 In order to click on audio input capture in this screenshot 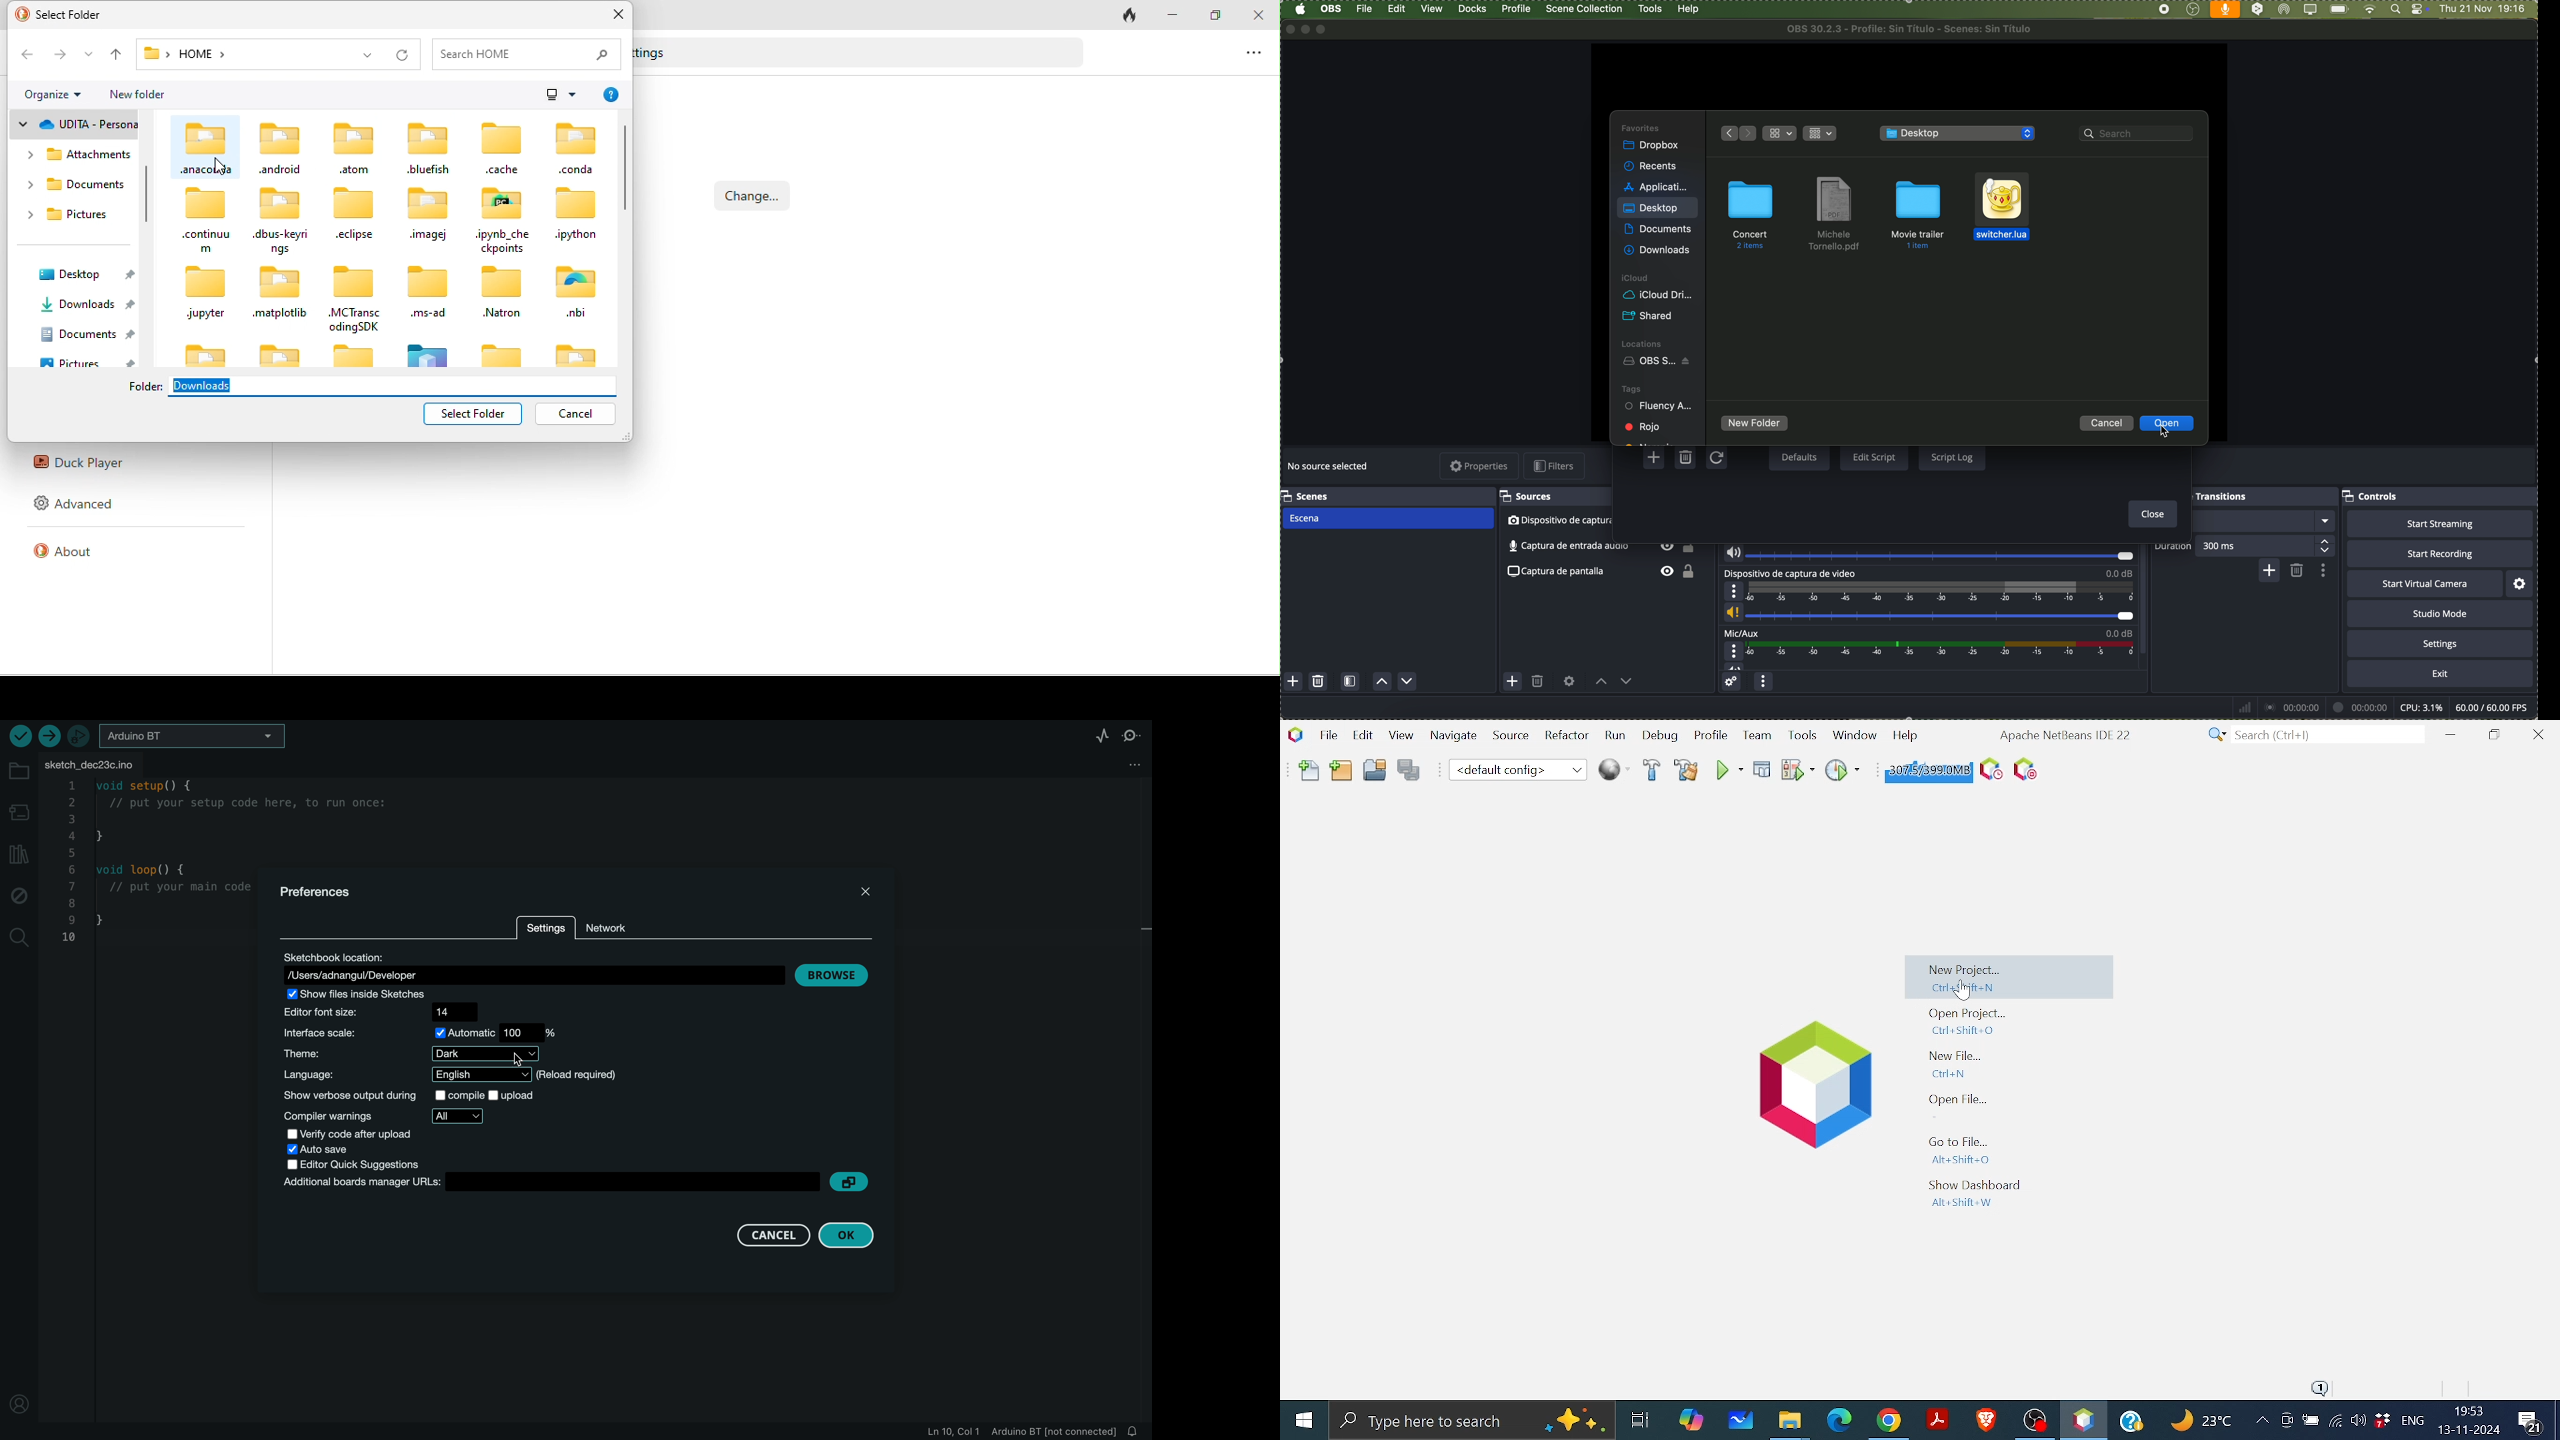, I will do `click(1927, 552)`.